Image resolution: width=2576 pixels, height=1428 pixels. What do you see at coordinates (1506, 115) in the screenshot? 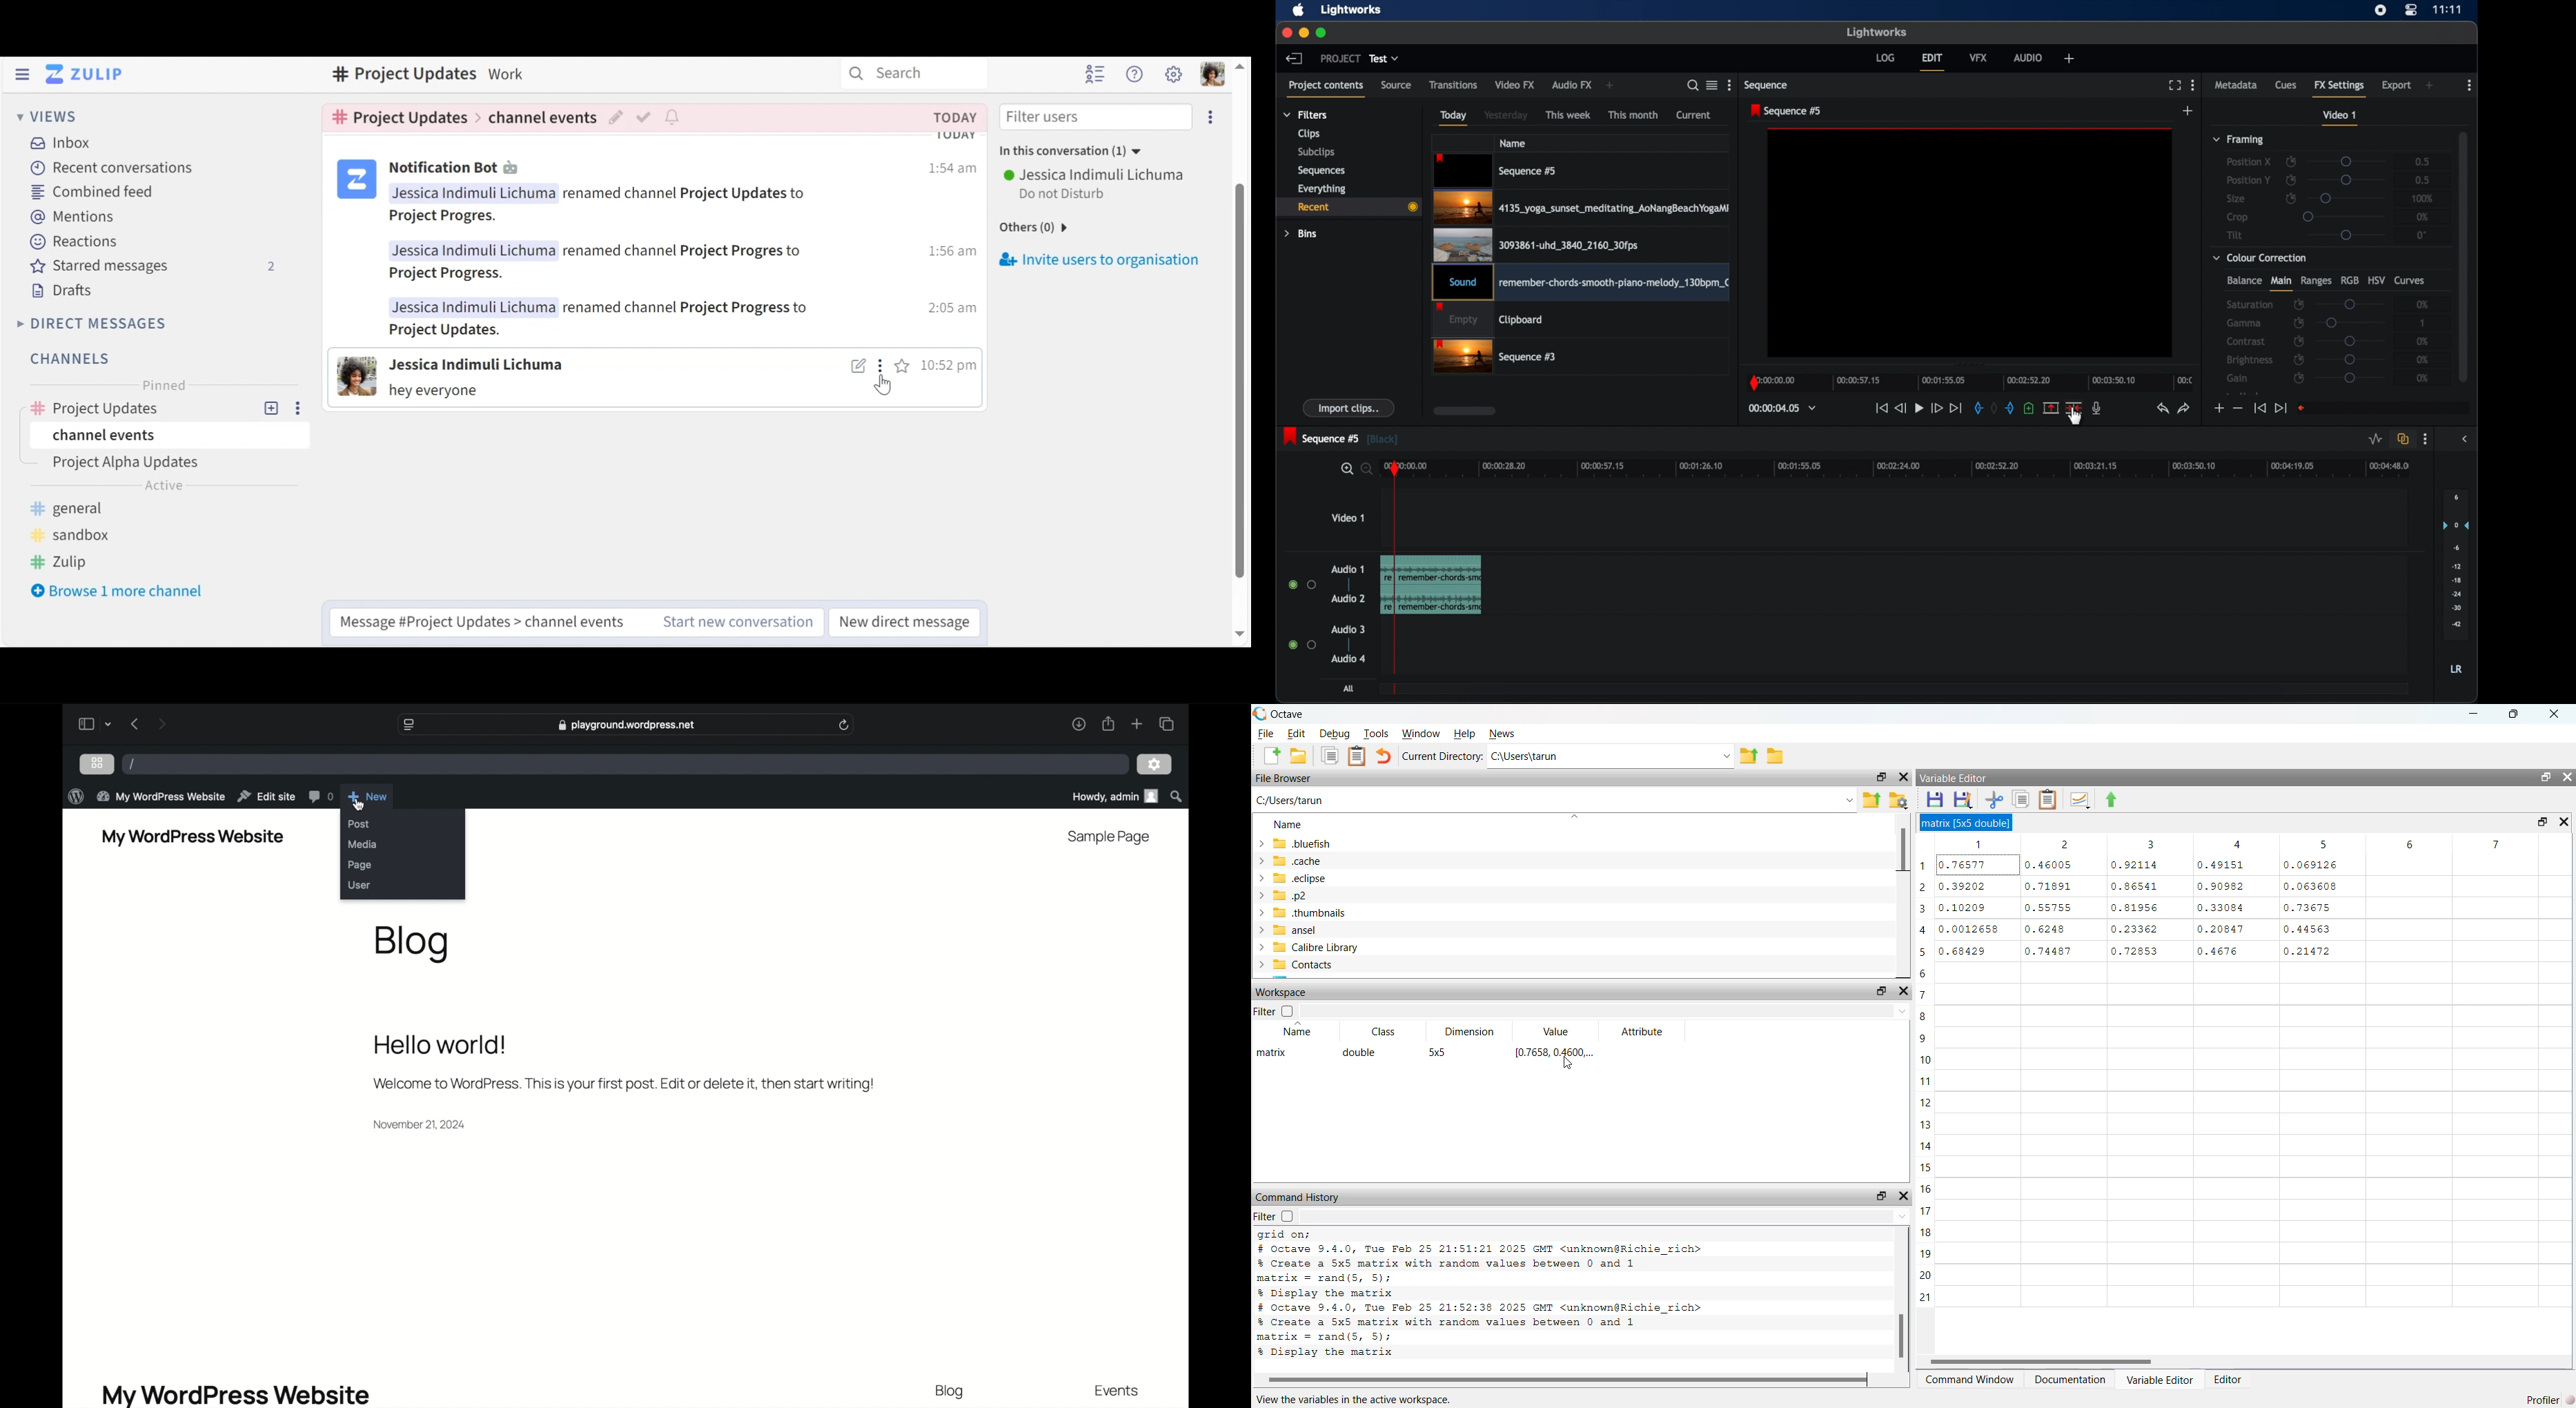
I see `yesterday` at bounding box center [1506, 115].